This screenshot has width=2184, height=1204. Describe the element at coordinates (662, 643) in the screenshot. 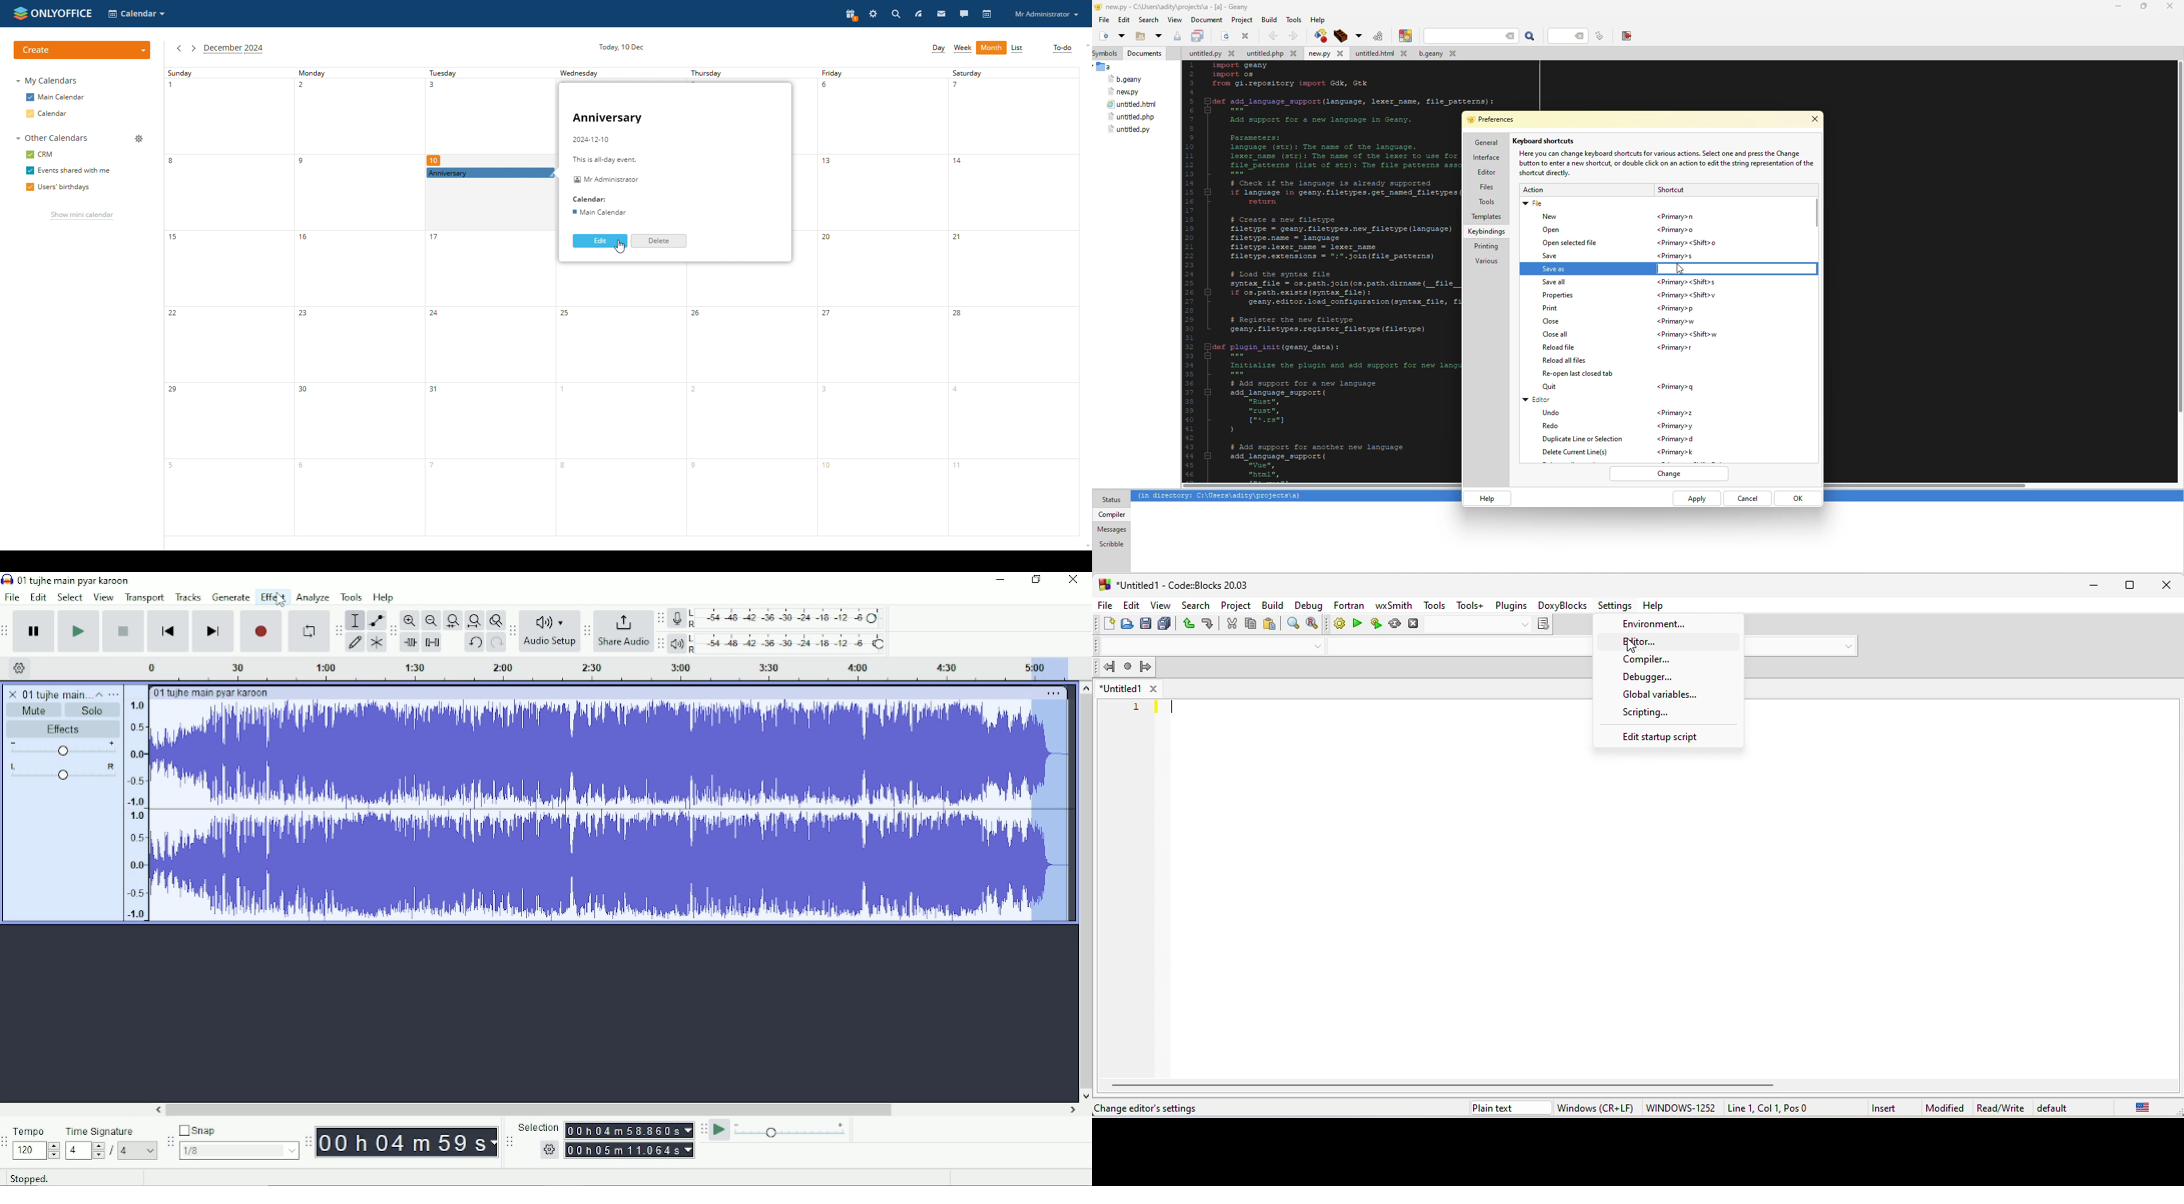

I see `Audacity playback meter toolbar` at that location.